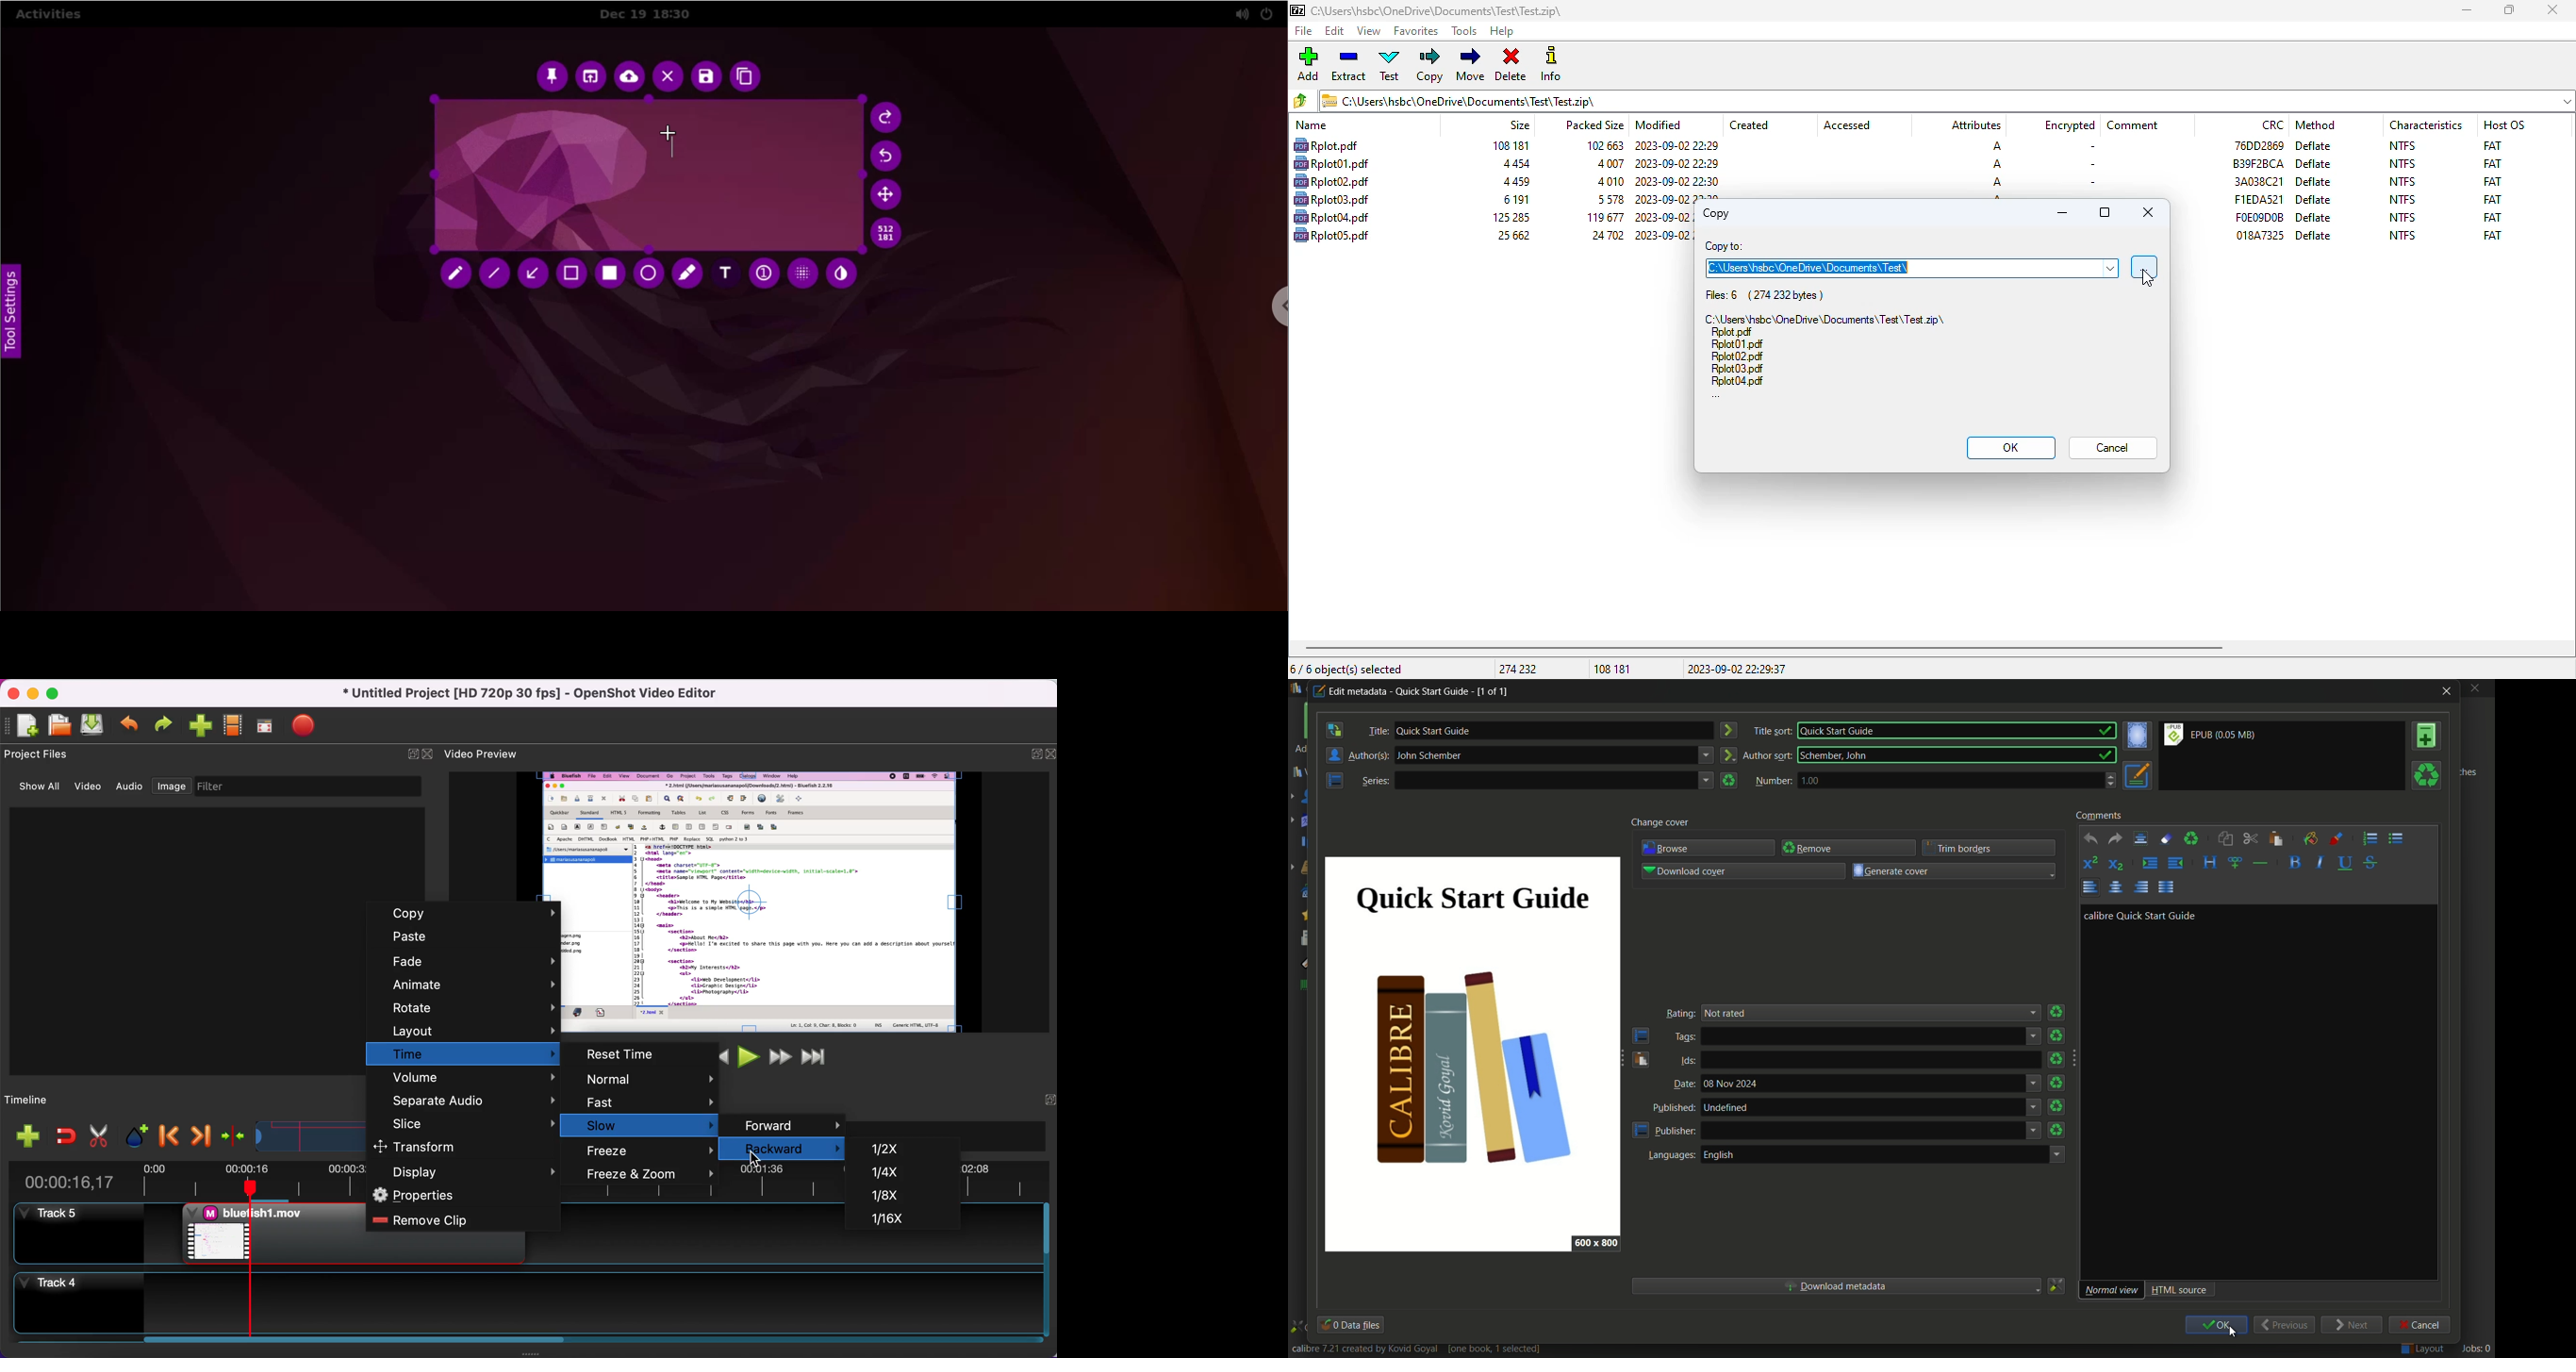 The image size is (2576, 1372). Describe the element at coordinates (2402, 235) in the screenshot. I see `NTFS` at that location.